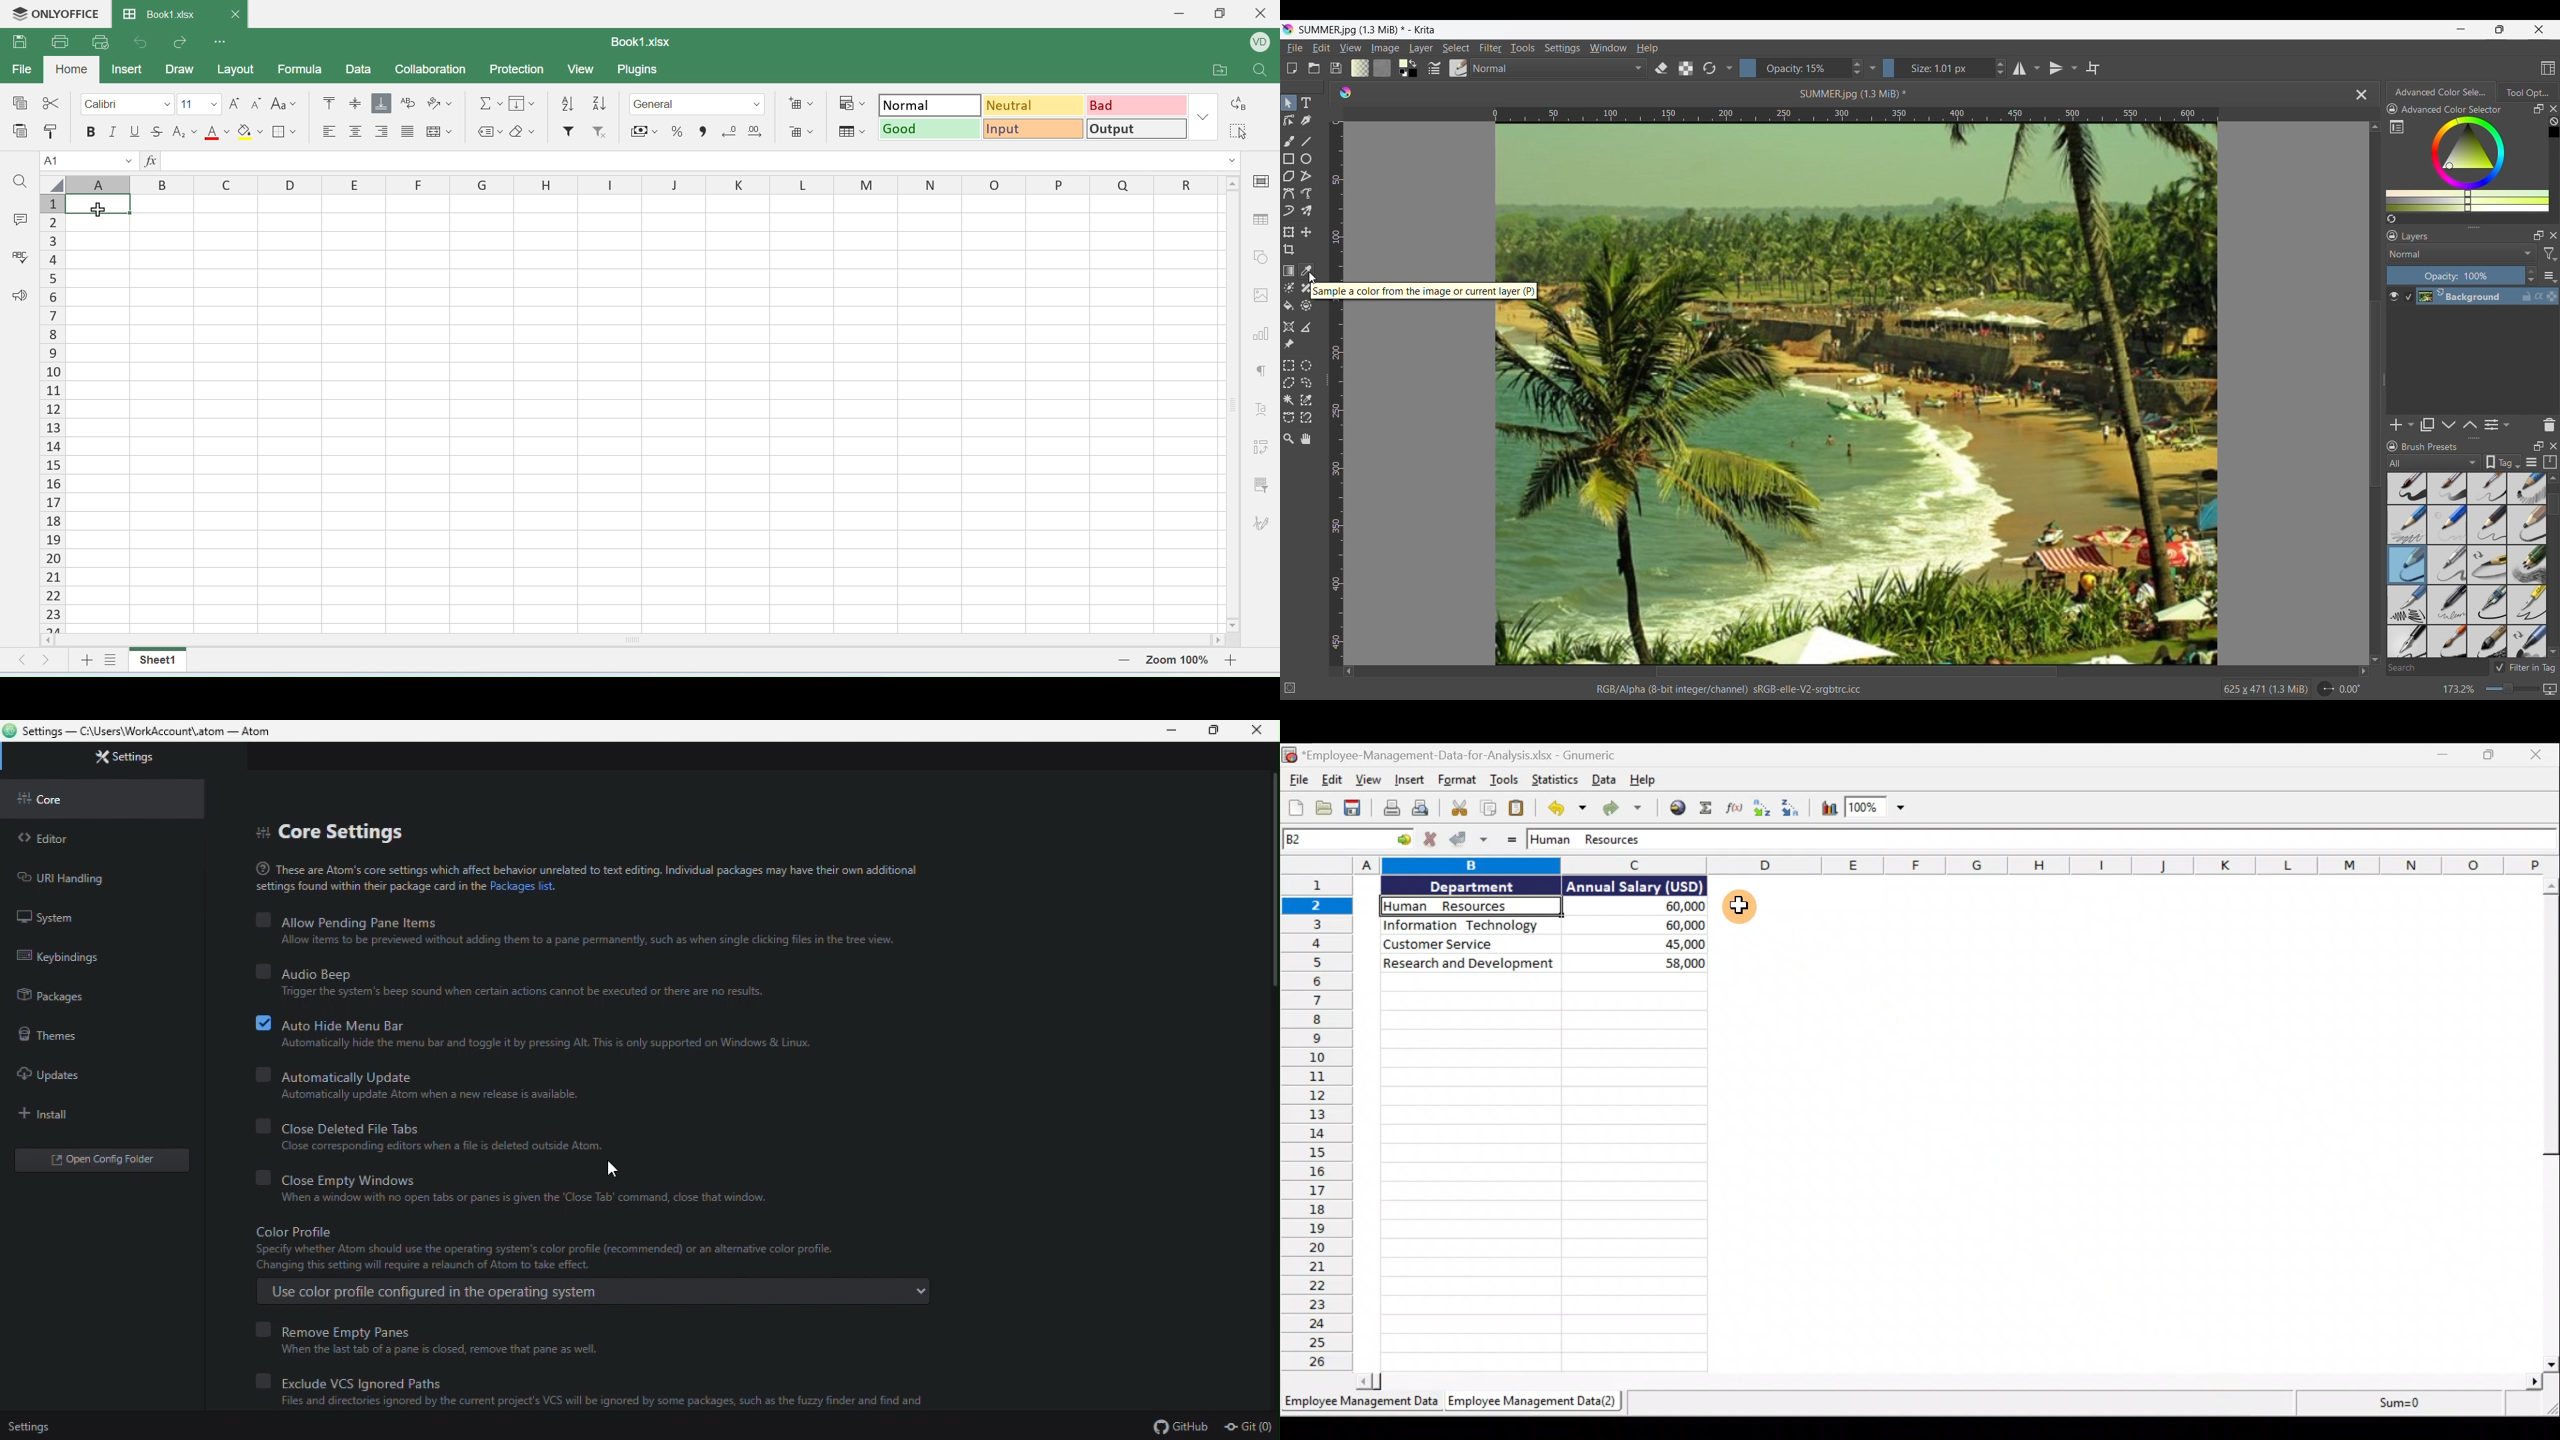  I want to click on Multibrush tool, so click(1306, 211).